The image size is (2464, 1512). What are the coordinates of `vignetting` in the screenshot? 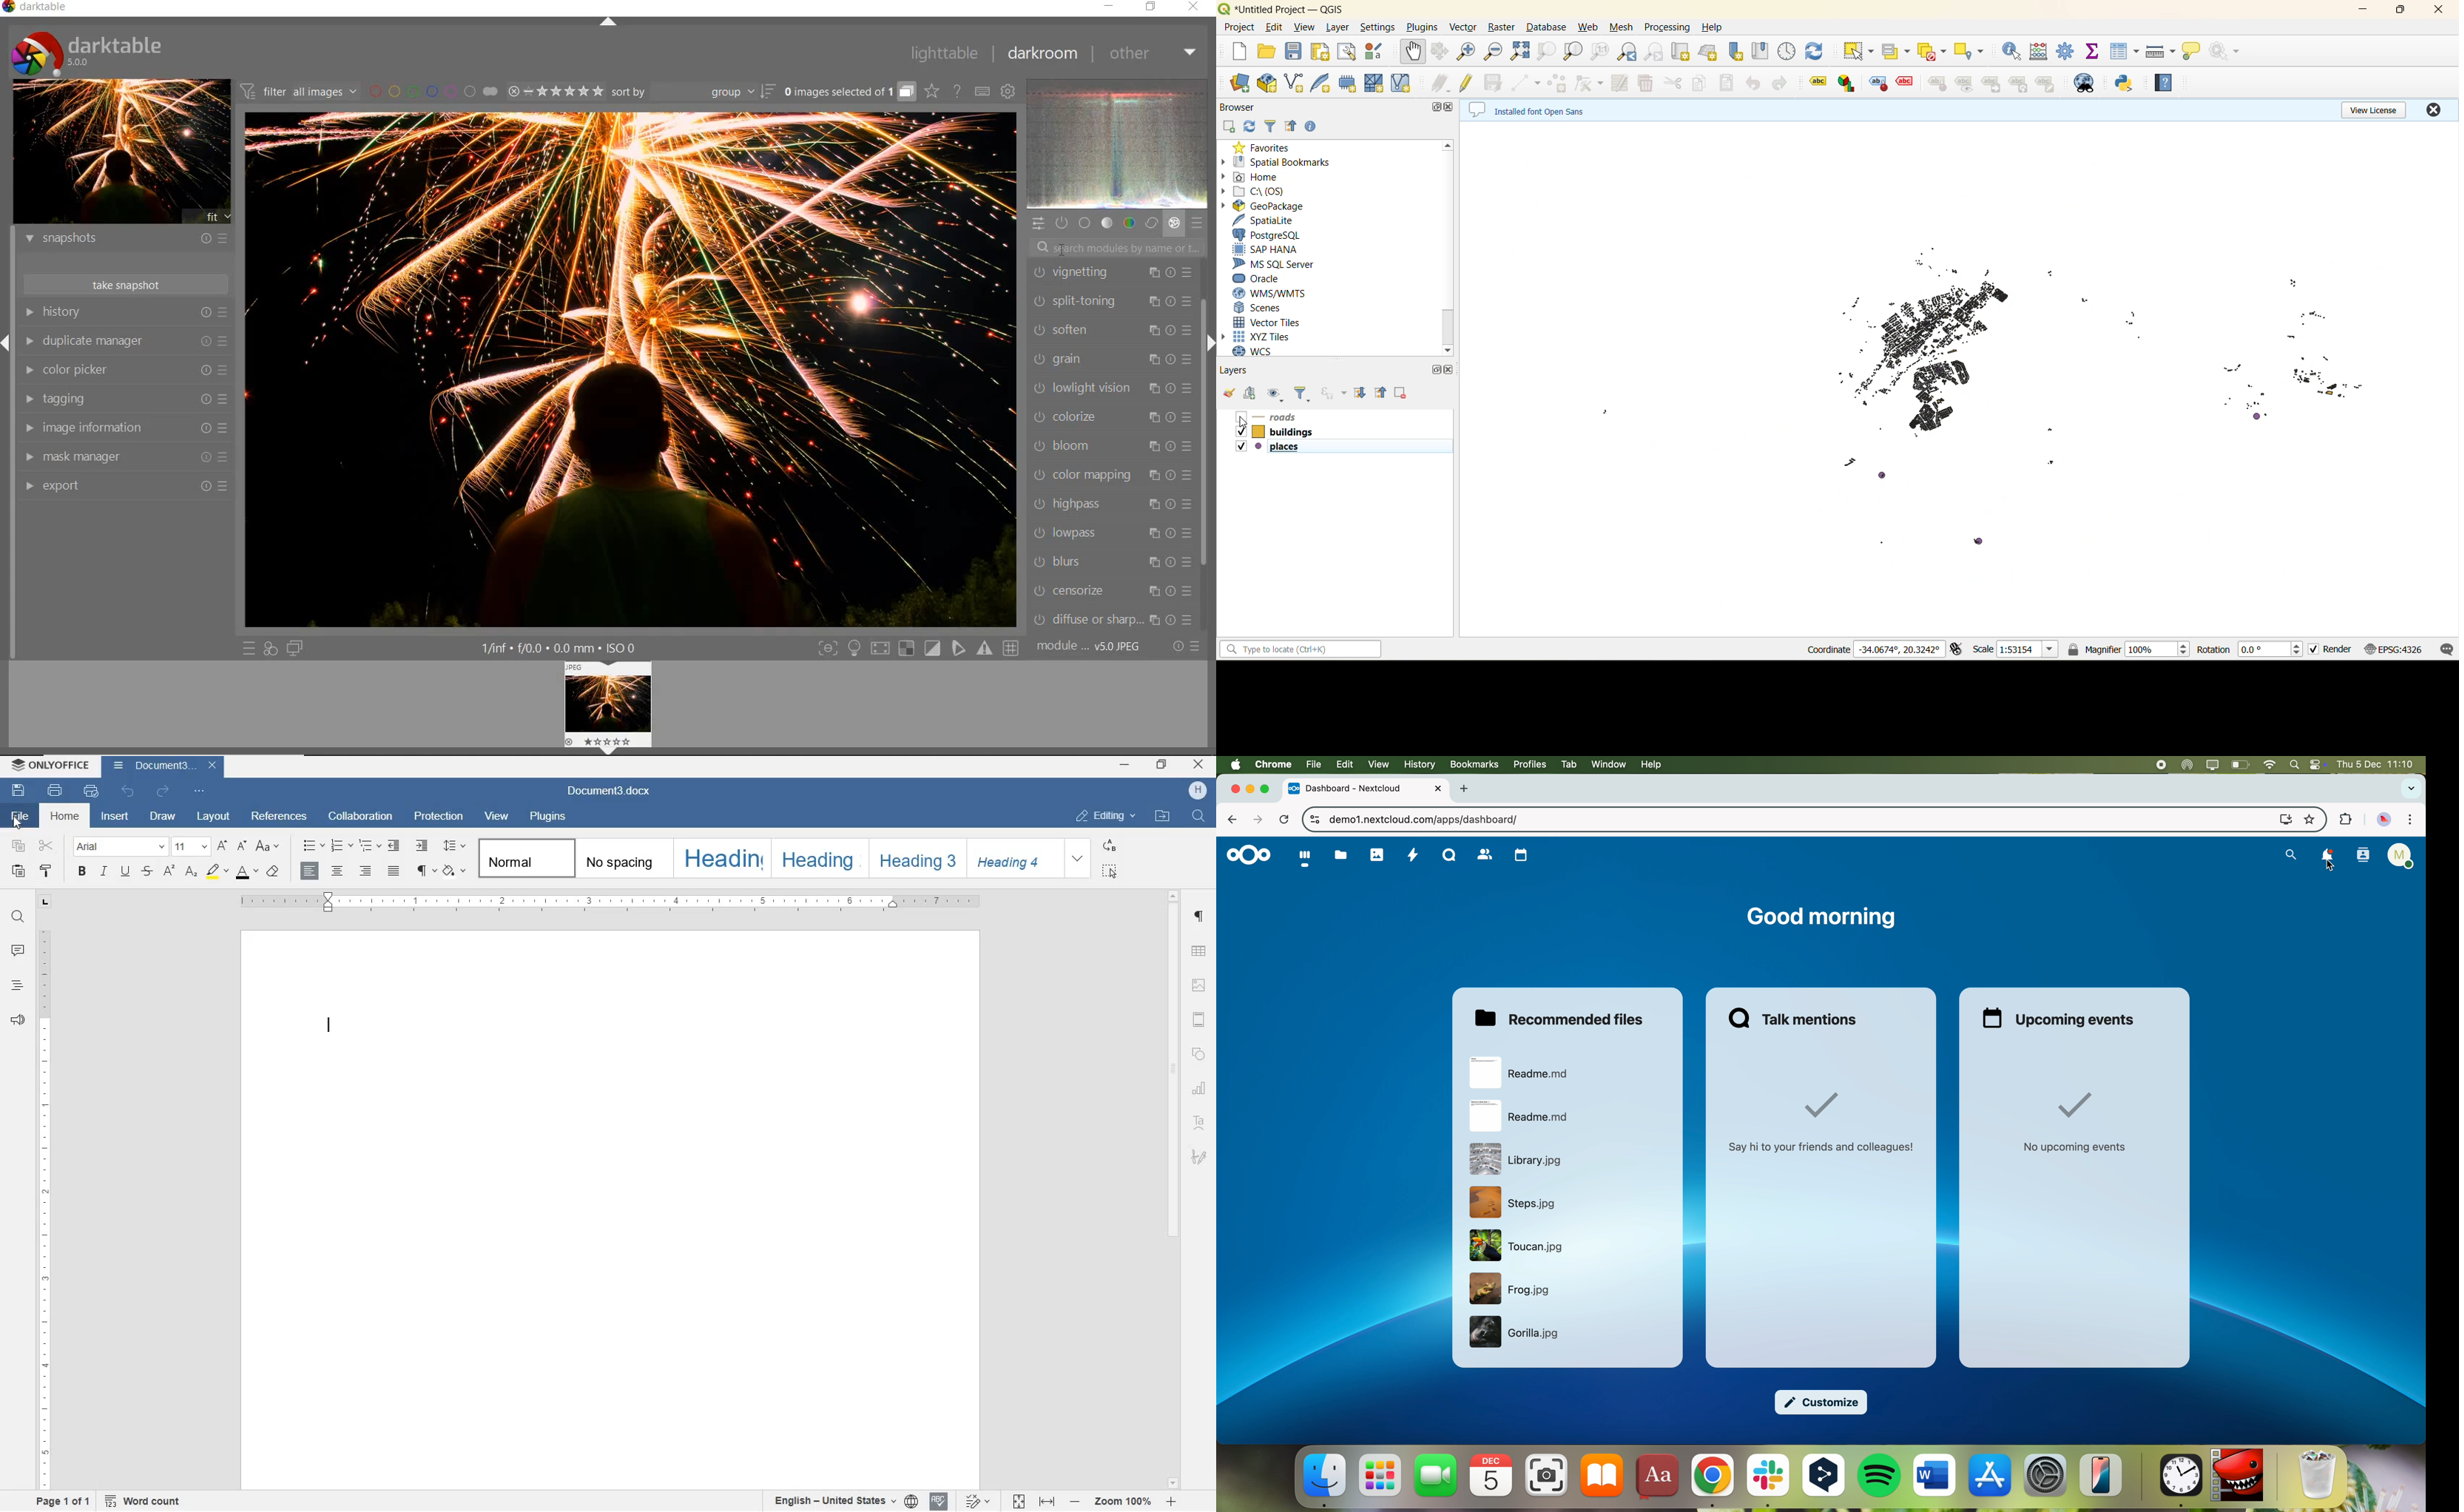 It's located at (1114, 273).